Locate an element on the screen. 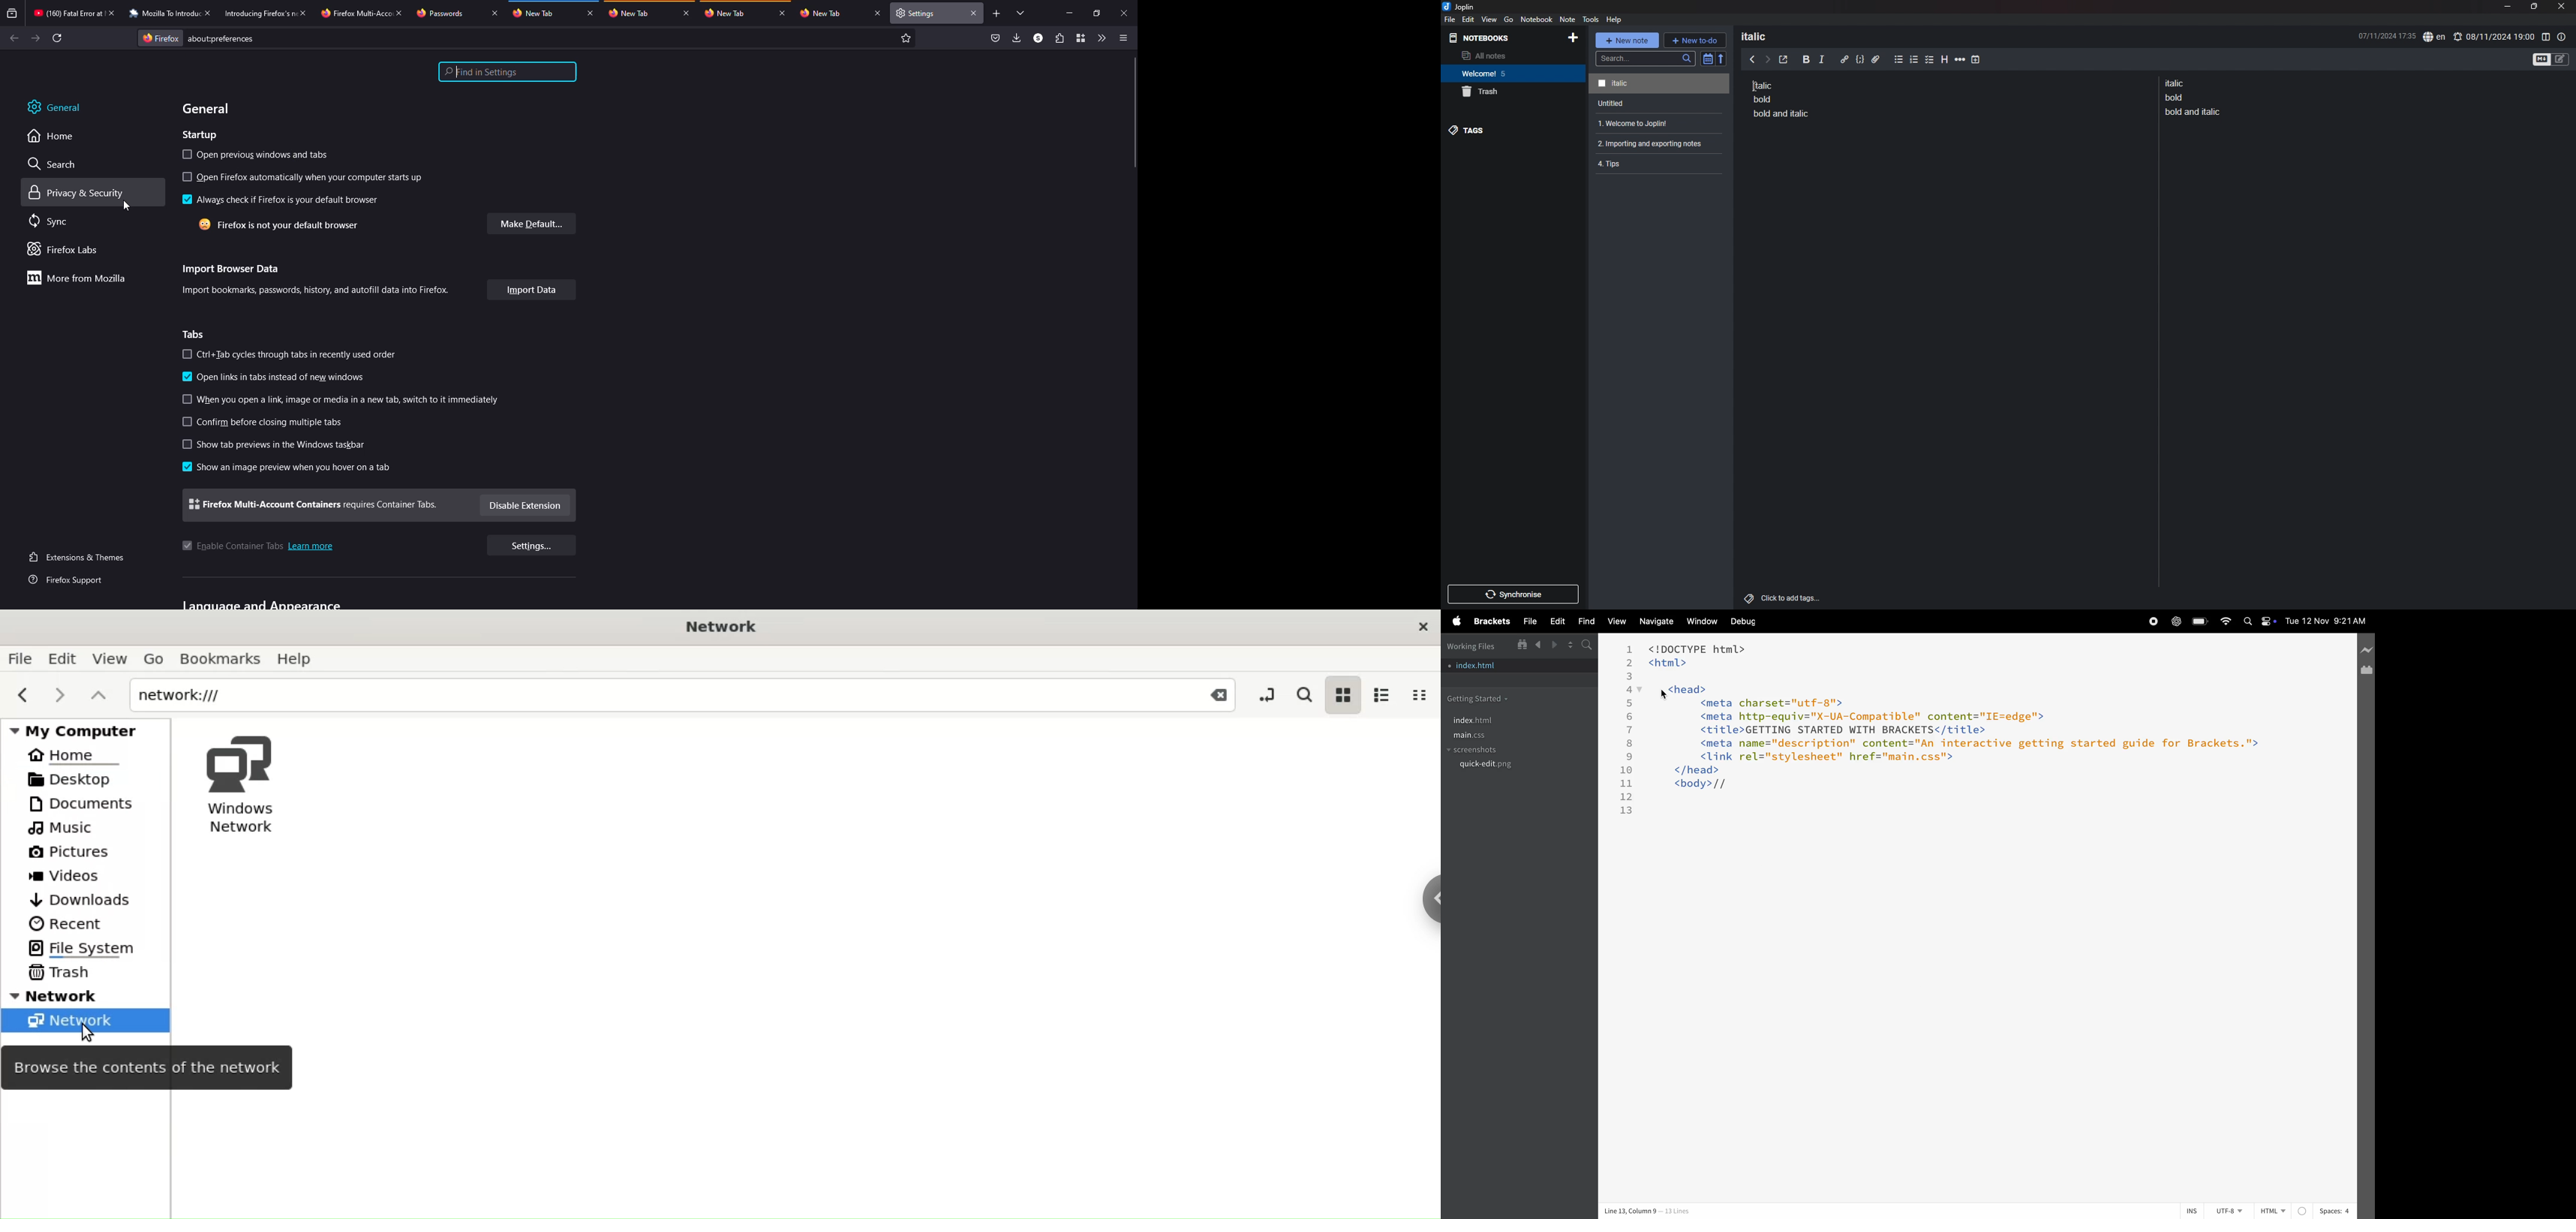  select is located at coordinates (187, 445).